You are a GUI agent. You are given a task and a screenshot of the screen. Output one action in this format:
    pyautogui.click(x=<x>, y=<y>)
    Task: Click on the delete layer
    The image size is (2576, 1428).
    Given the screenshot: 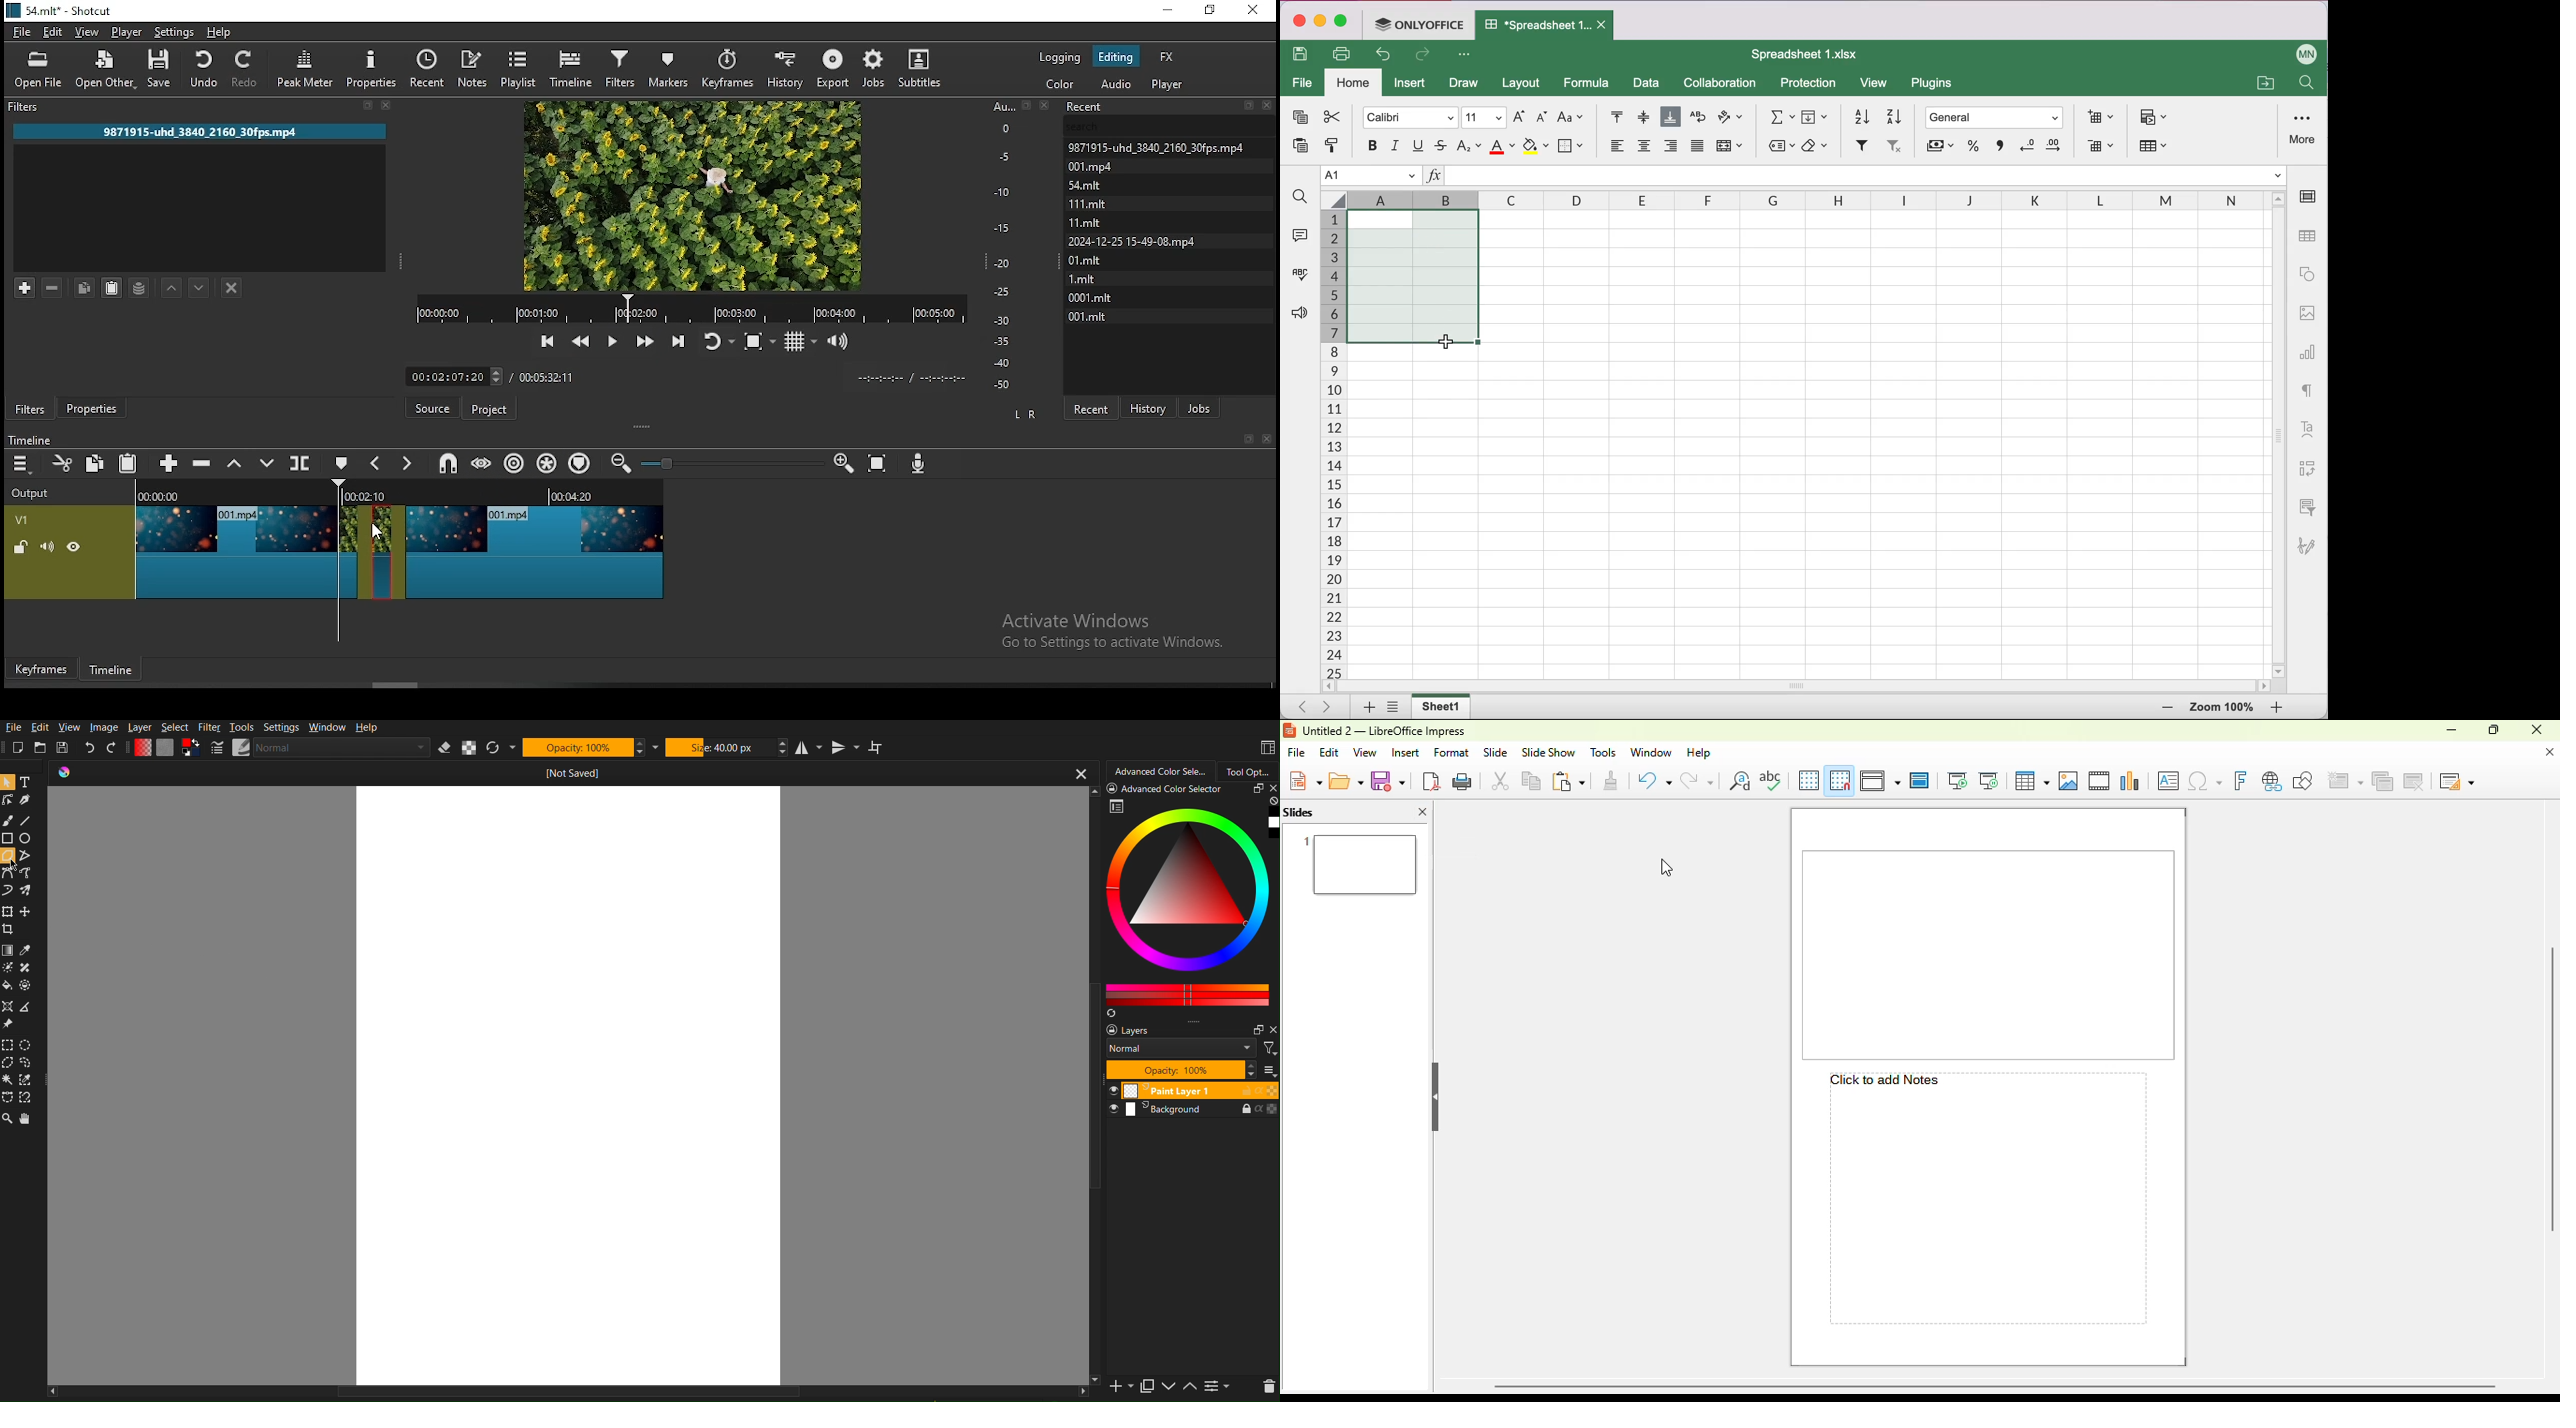 What is the action you would take?
    pyautogui.click(x=1268, y=1387)
    